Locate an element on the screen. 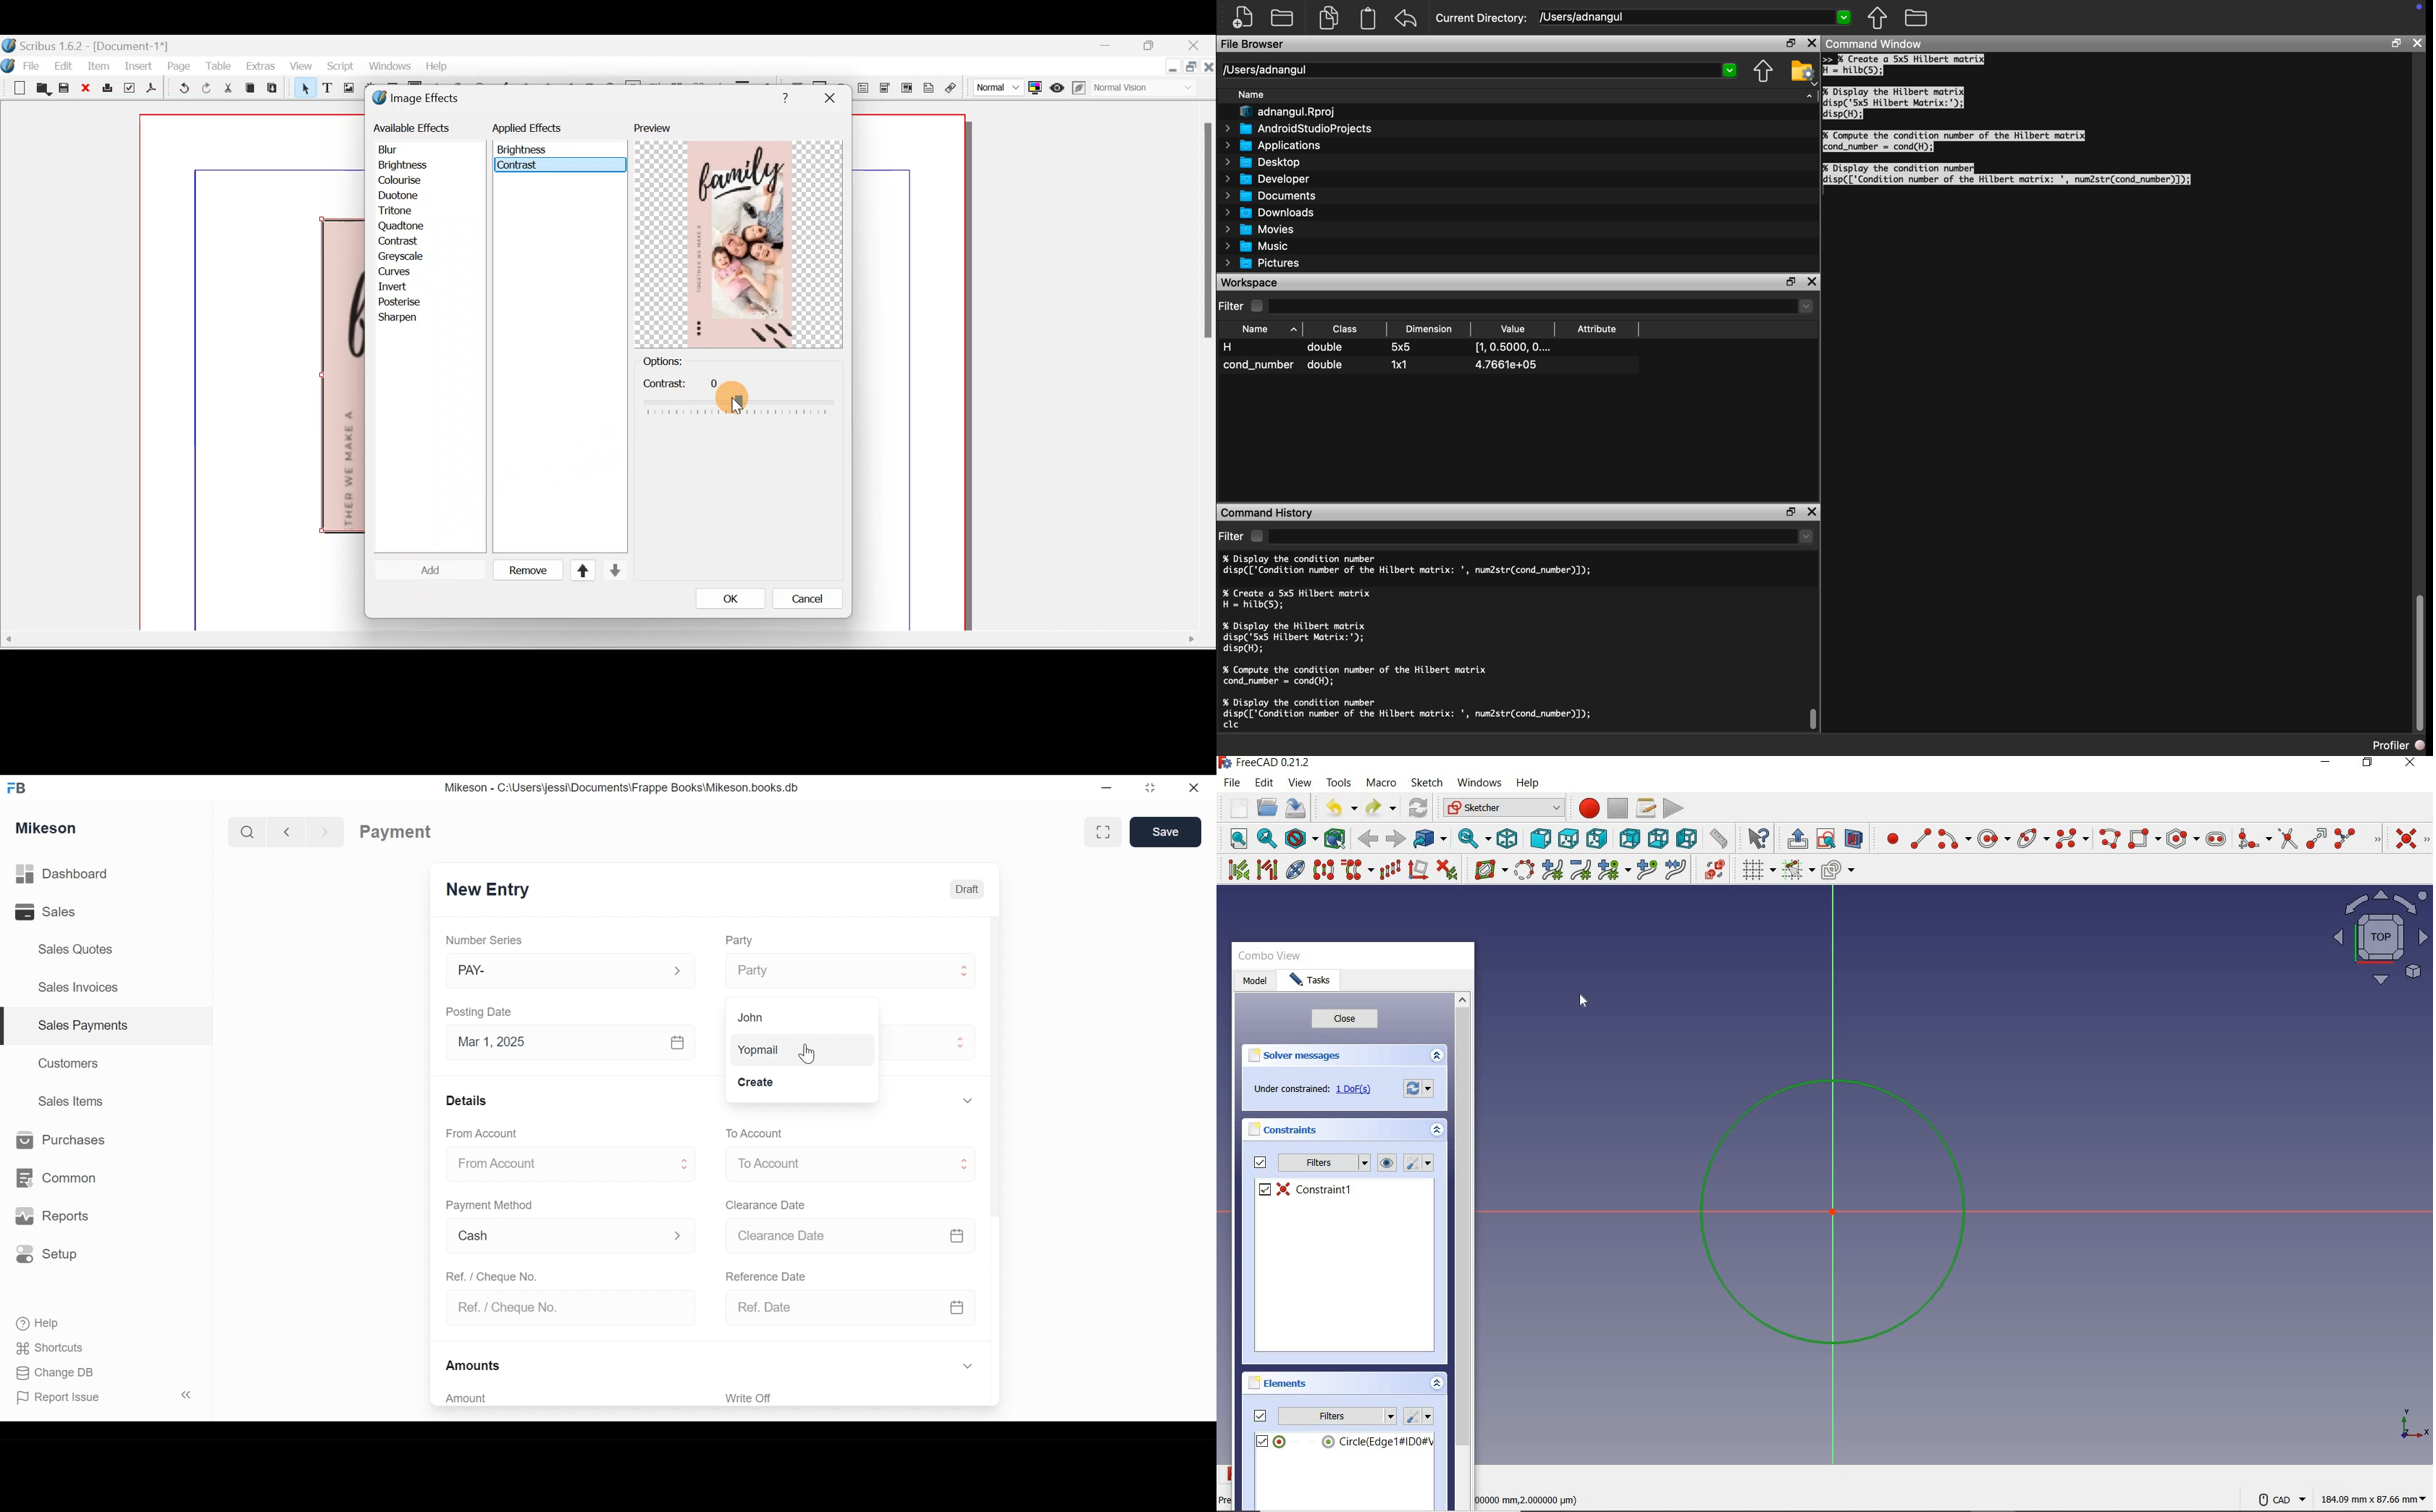  Edit is located at coordinates (65, 65).